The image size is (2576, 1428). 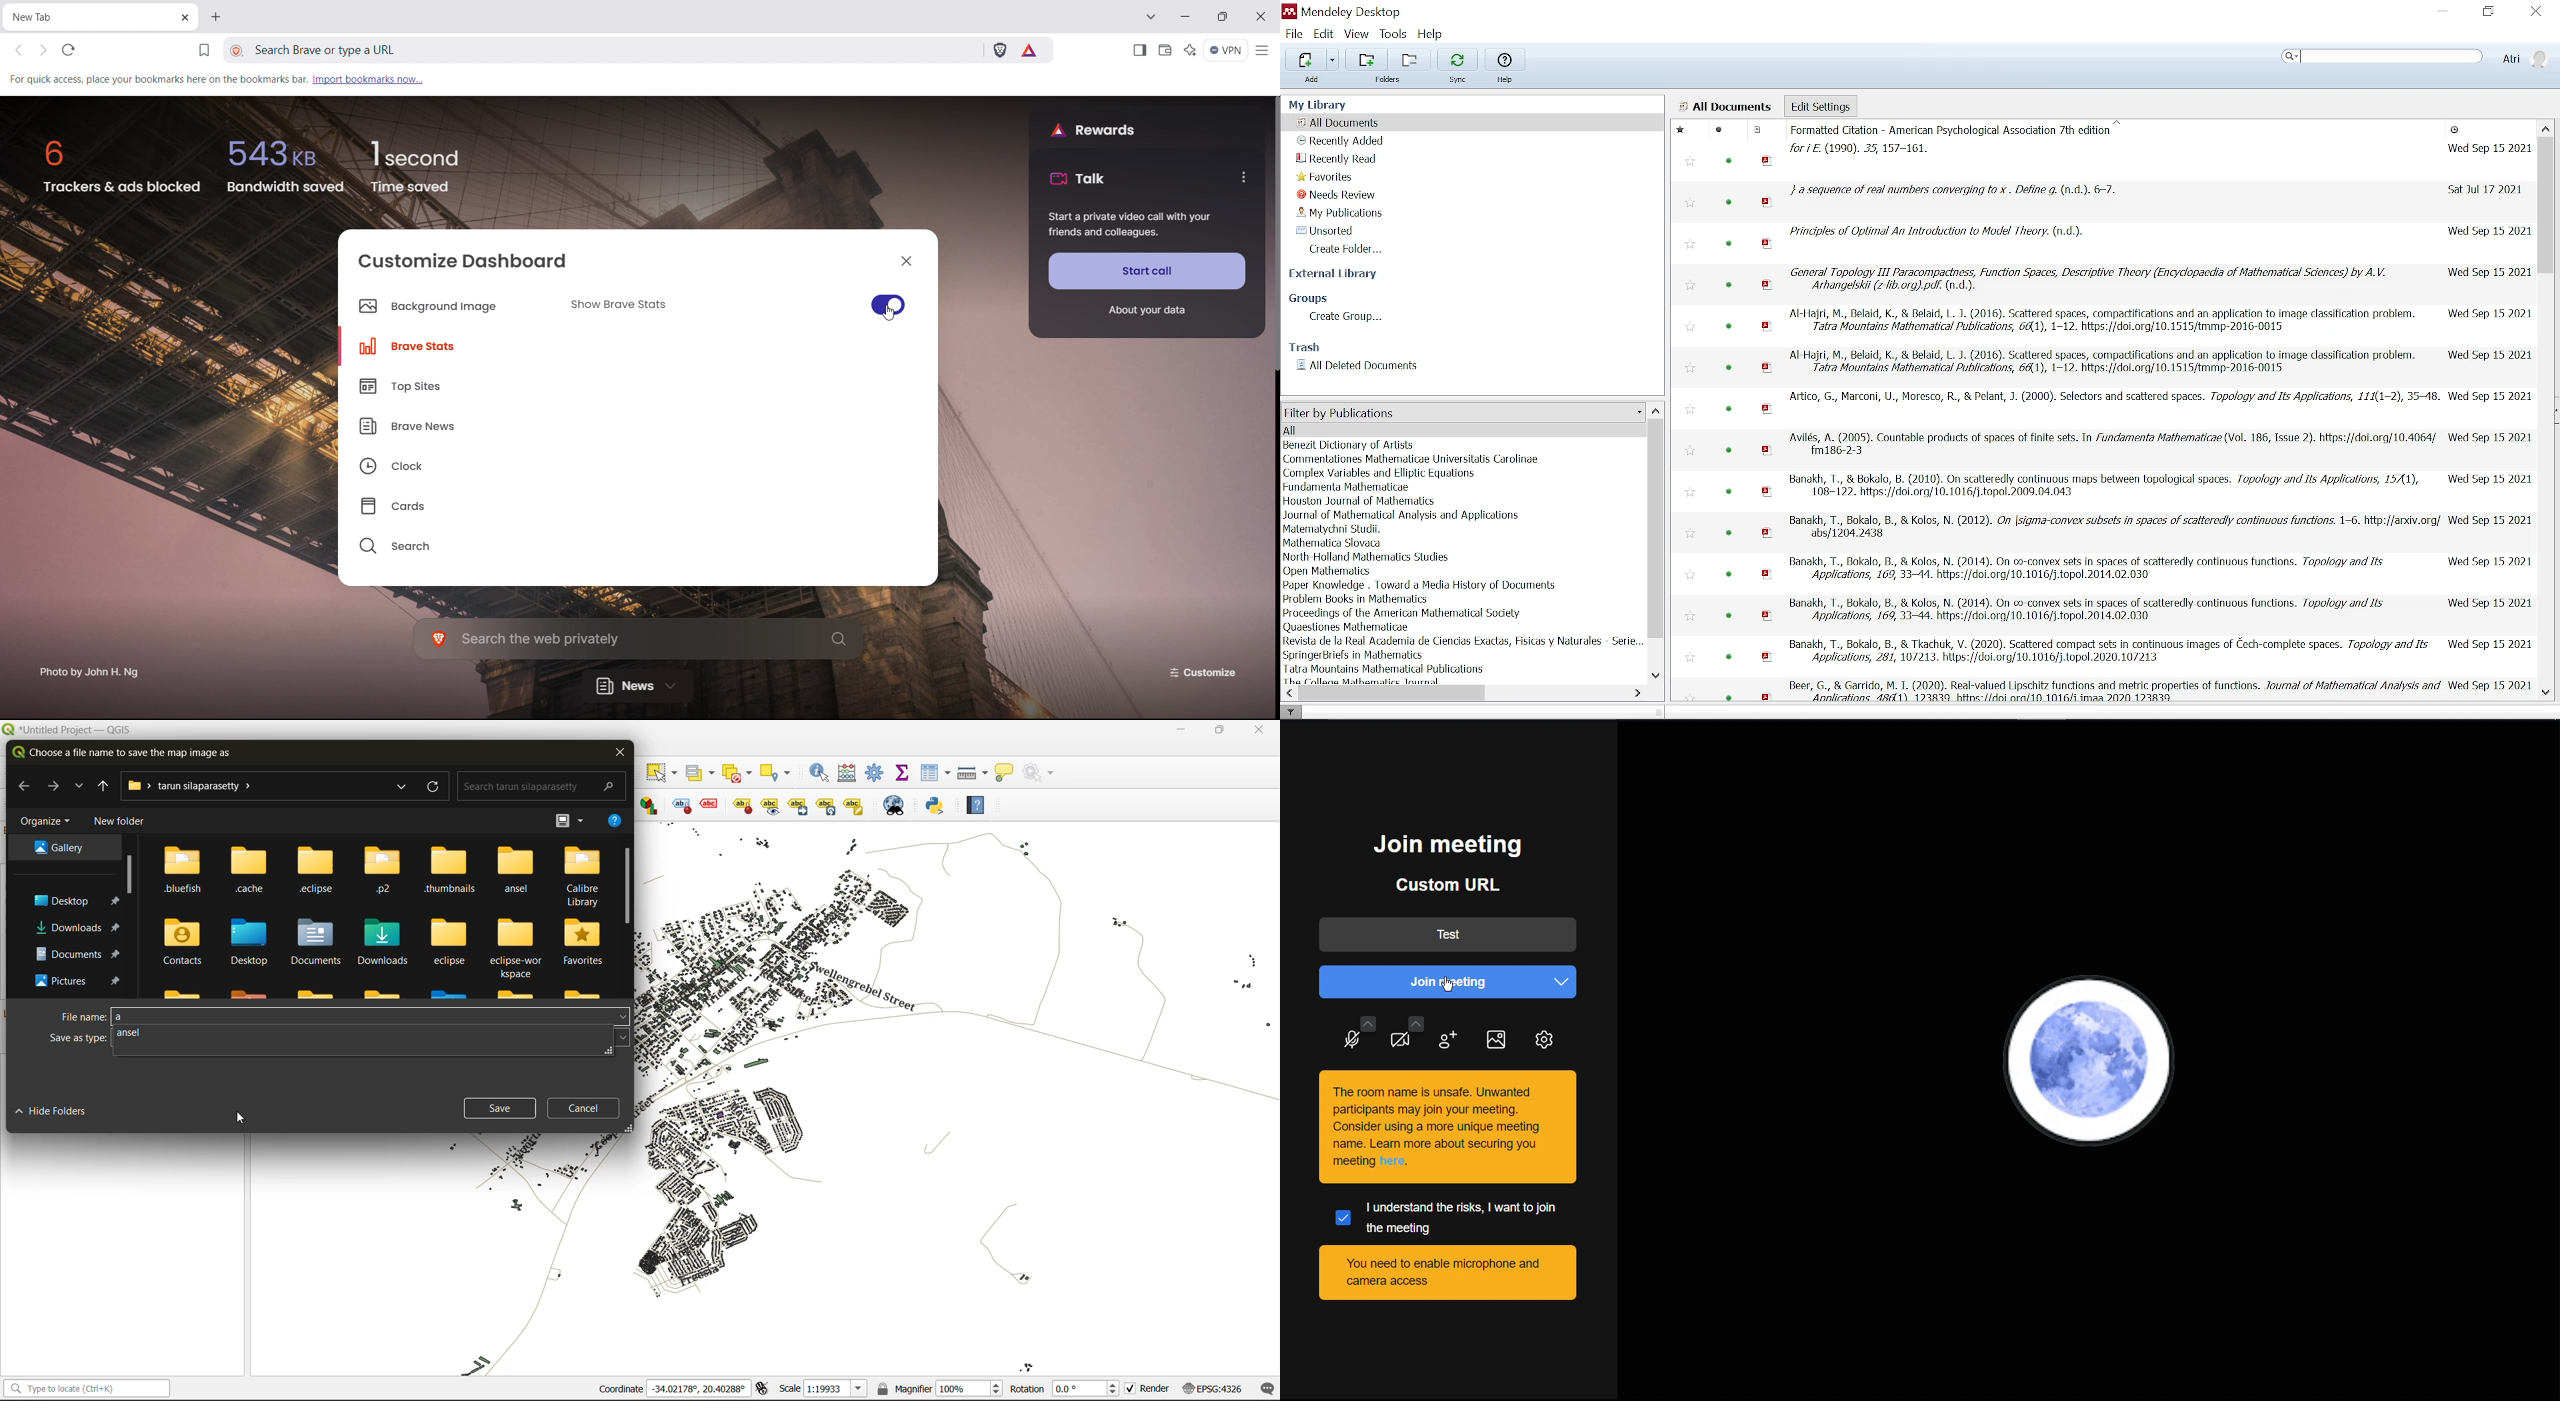 What do you see at coordinates (1220, 730) in the screenshot?
I see `maximize` at bounding box center [1220, 730].